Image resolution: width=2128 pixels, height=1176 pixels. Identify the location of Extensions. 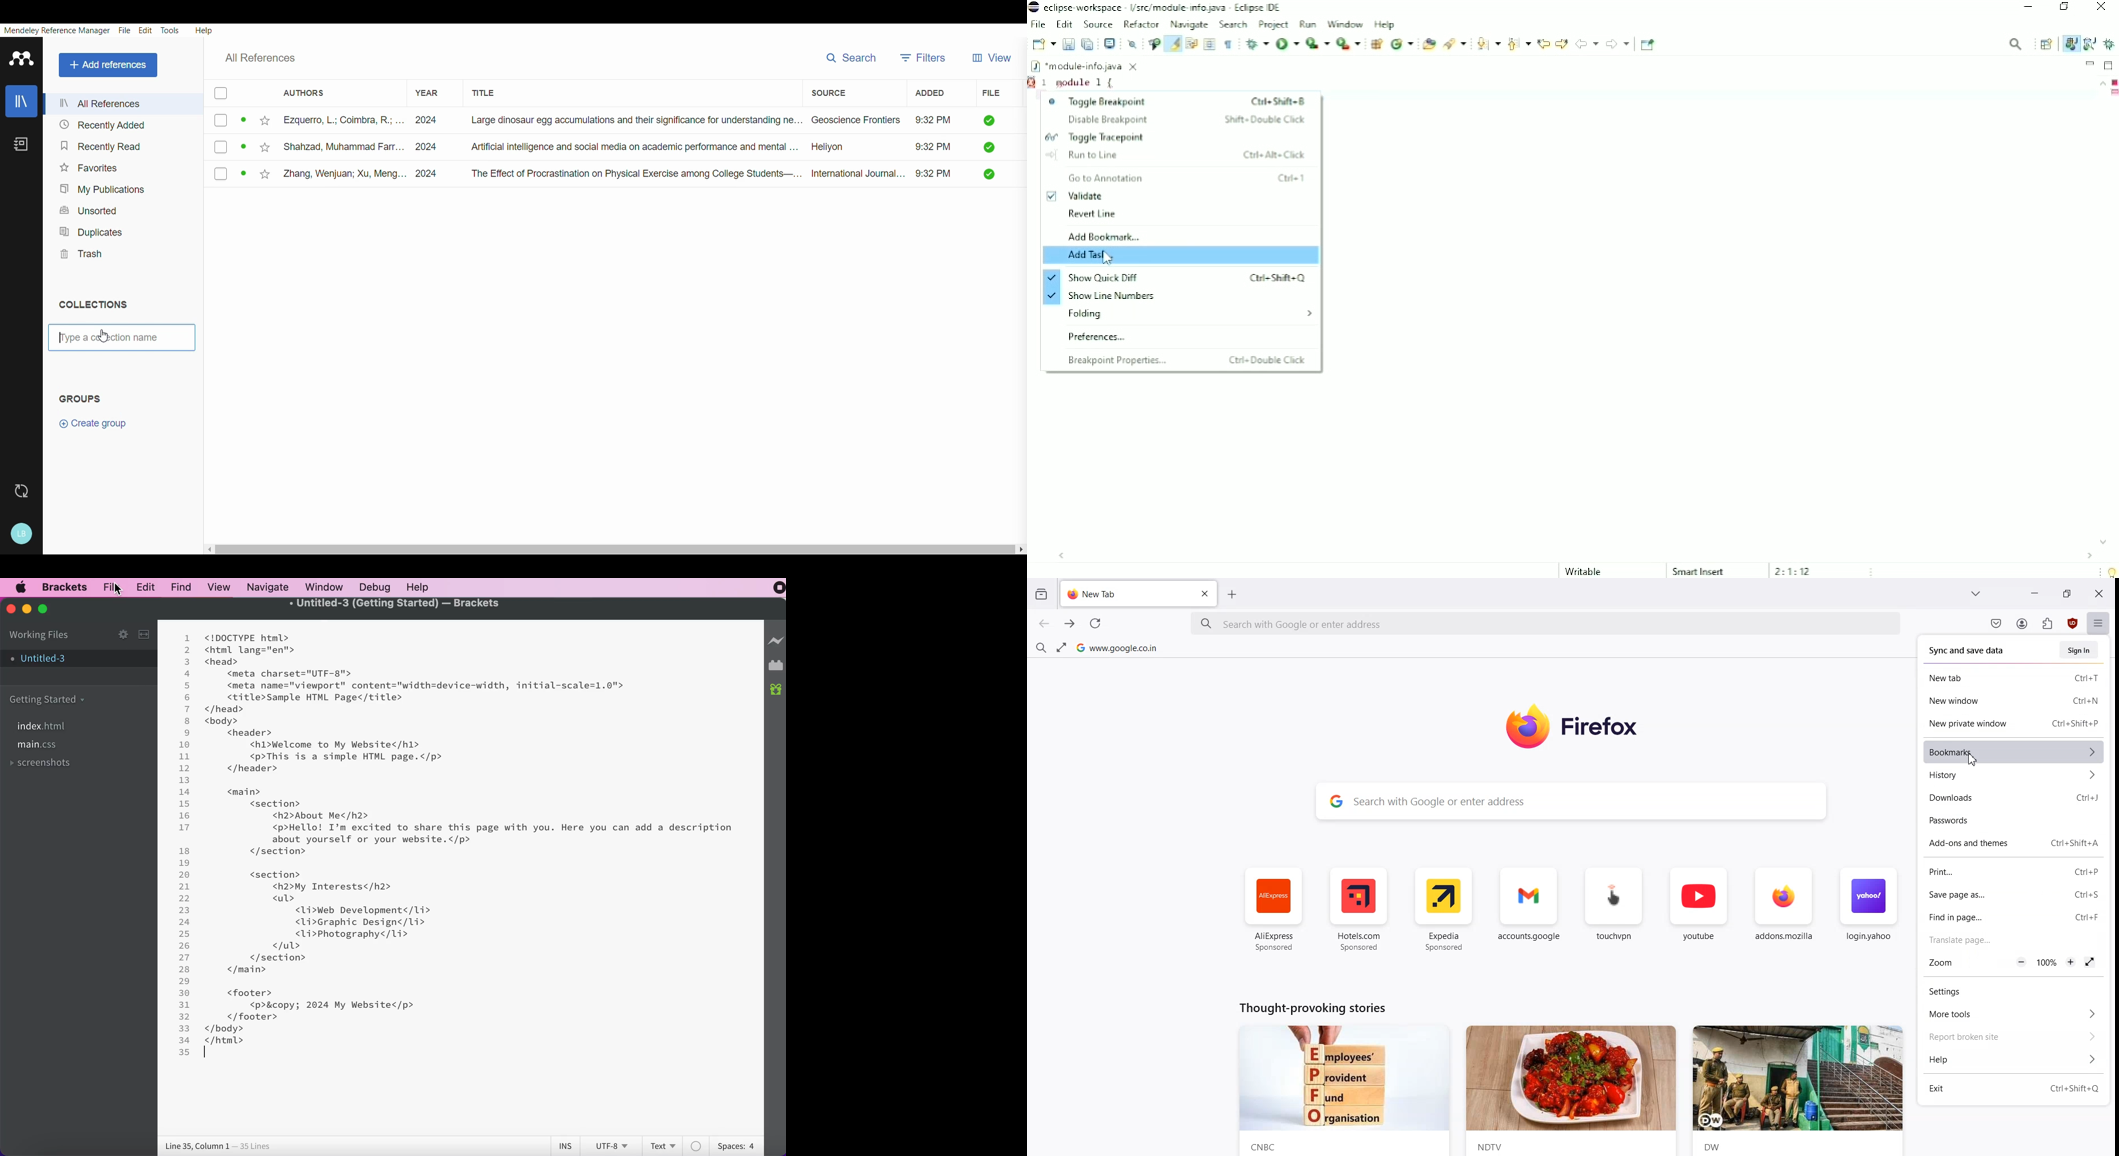
(2048, 623).